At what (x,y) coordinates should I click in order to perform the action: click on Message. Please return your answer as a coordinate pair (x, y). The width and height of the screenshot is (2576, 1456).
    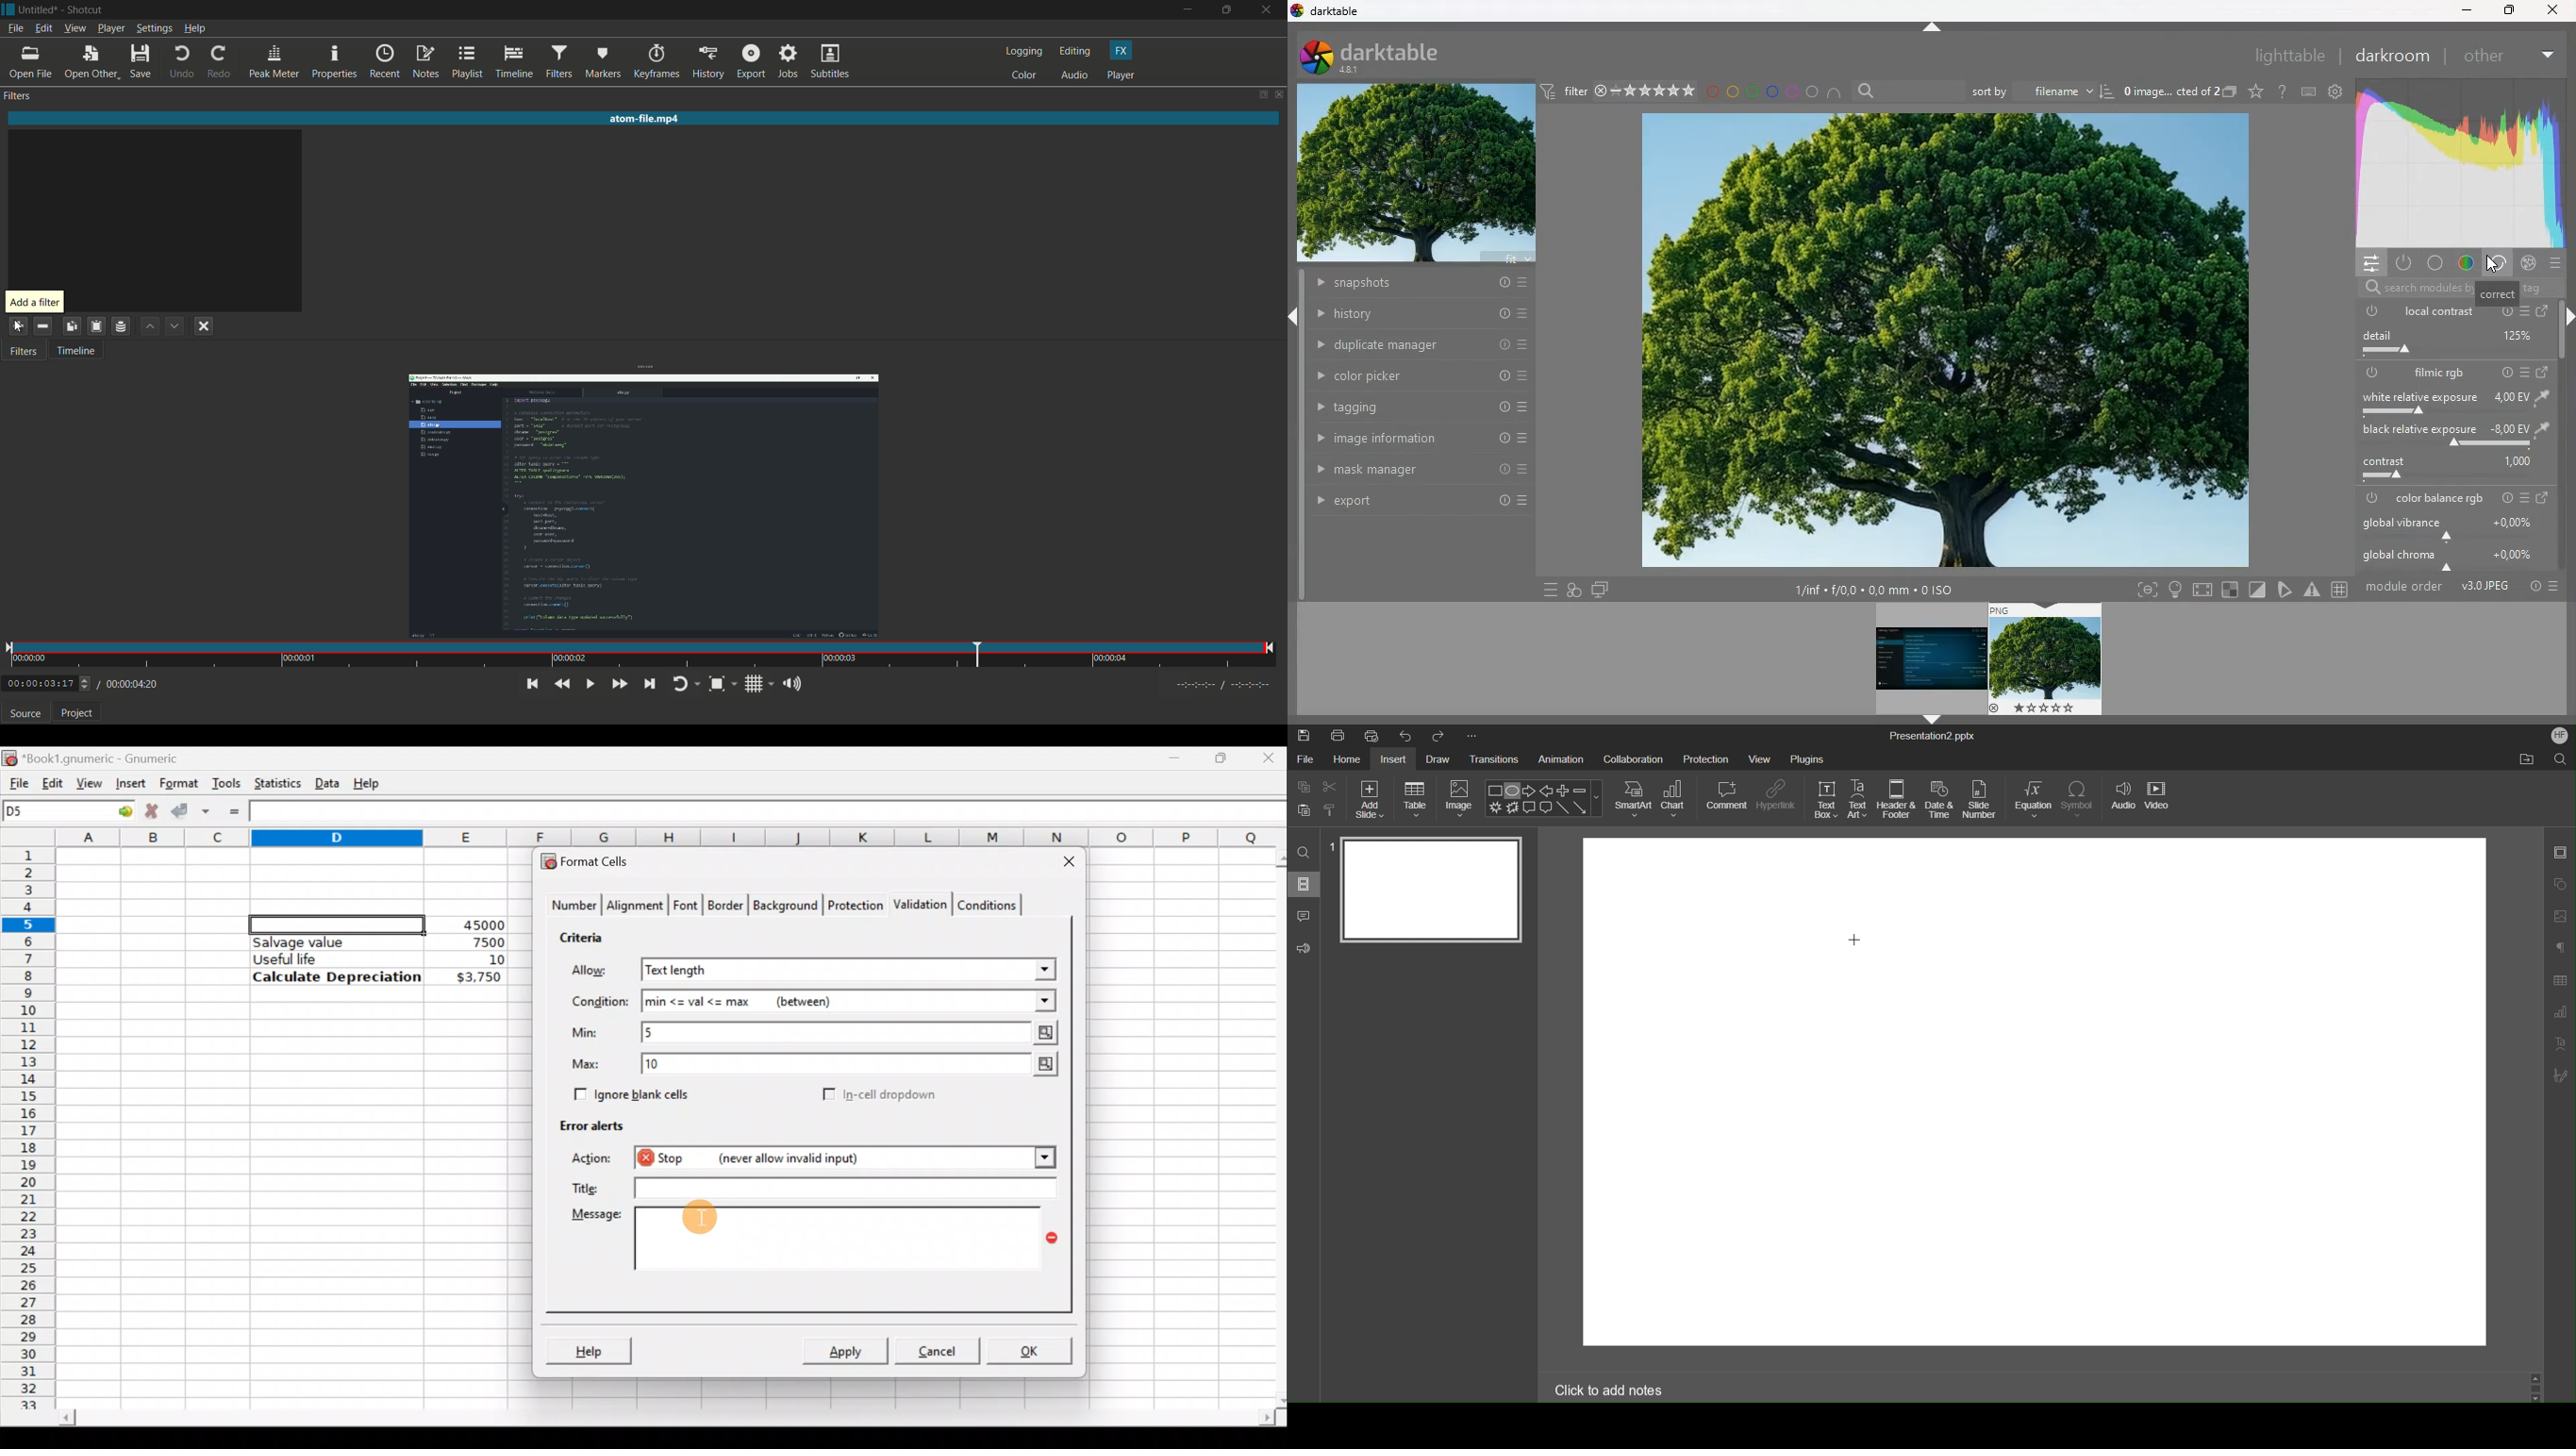
    Looking at the image, I should click on (594, 1217).